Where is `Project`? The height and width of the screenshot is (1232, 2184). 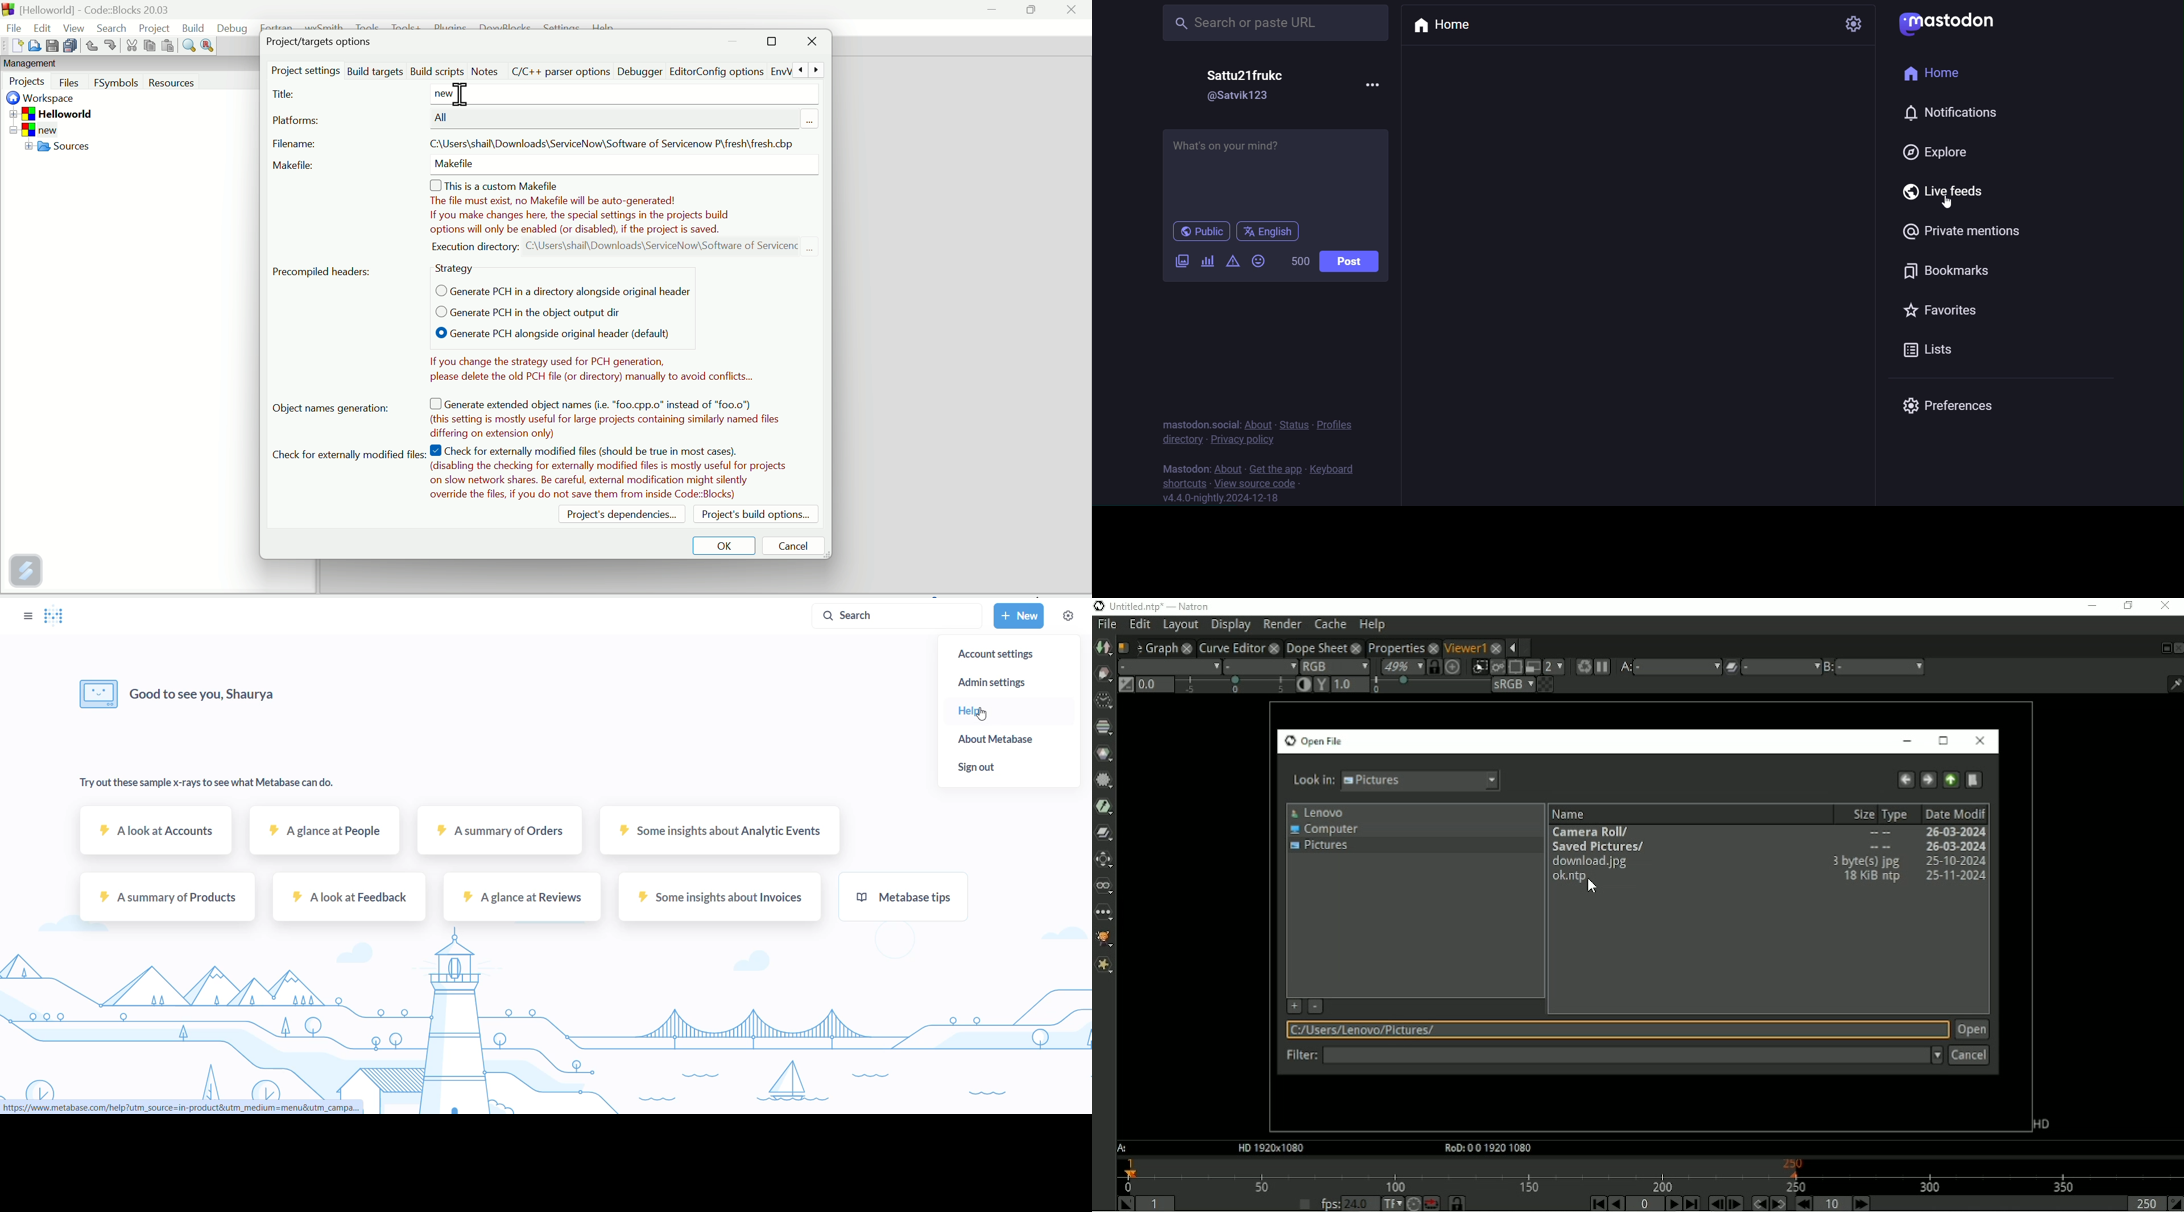
Project is located at coordinates (154, 28).